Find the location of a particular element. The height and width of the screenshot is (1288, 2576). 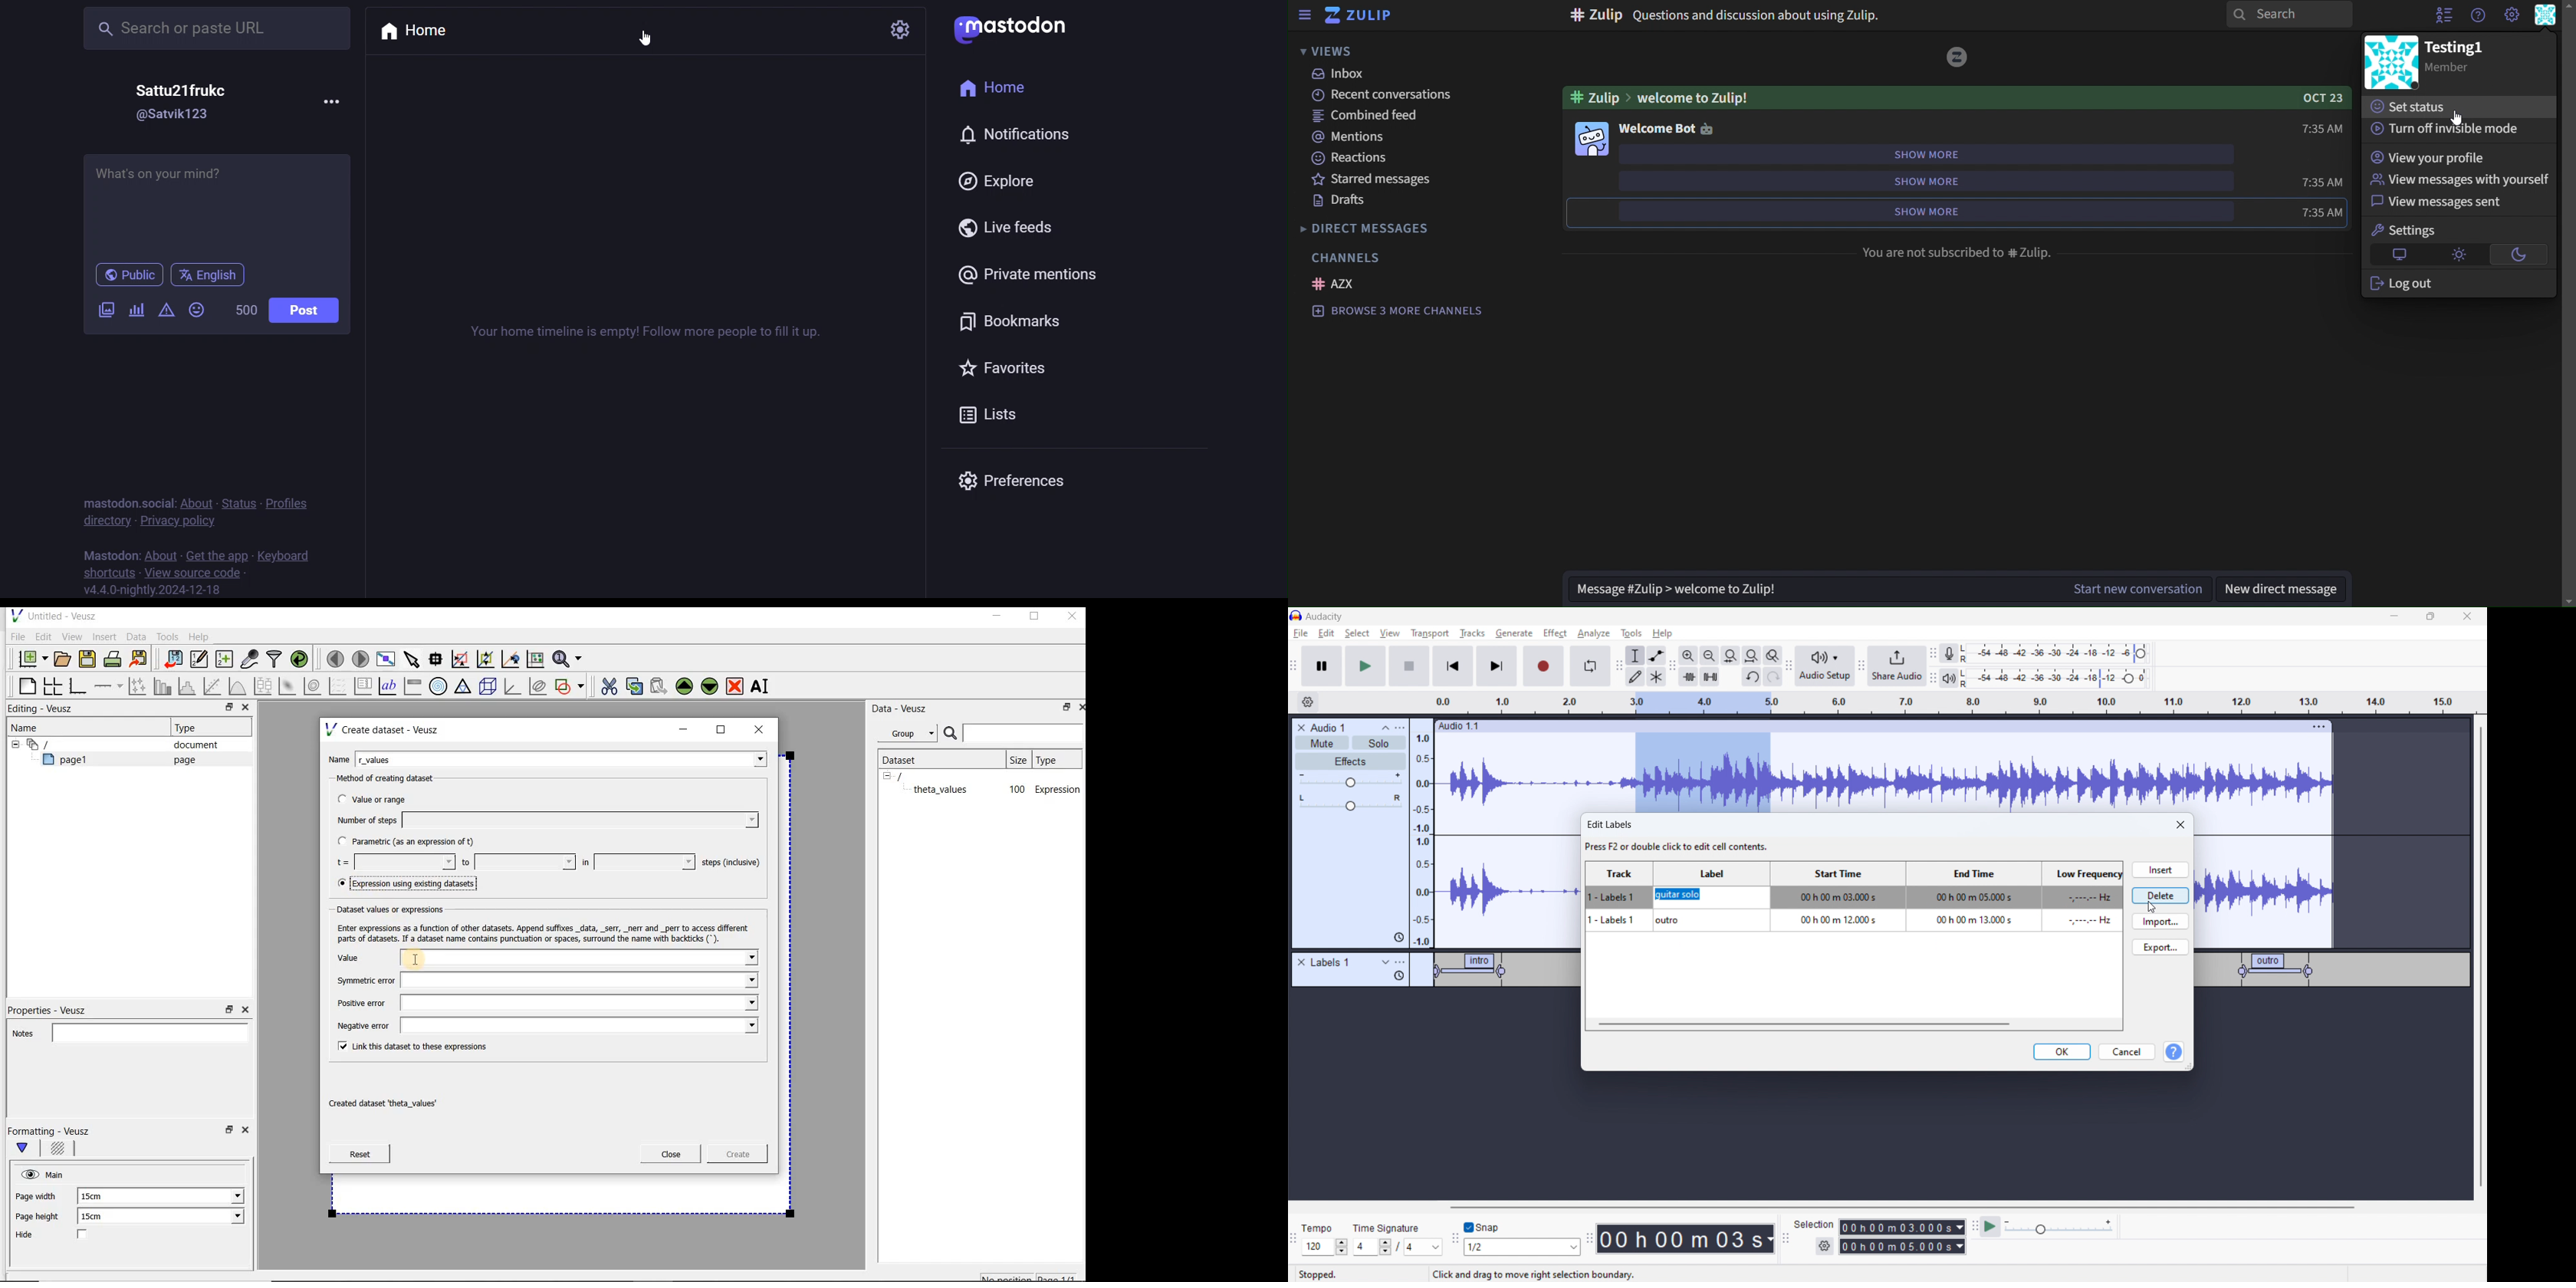

close is located at coordinates (2467, 617).